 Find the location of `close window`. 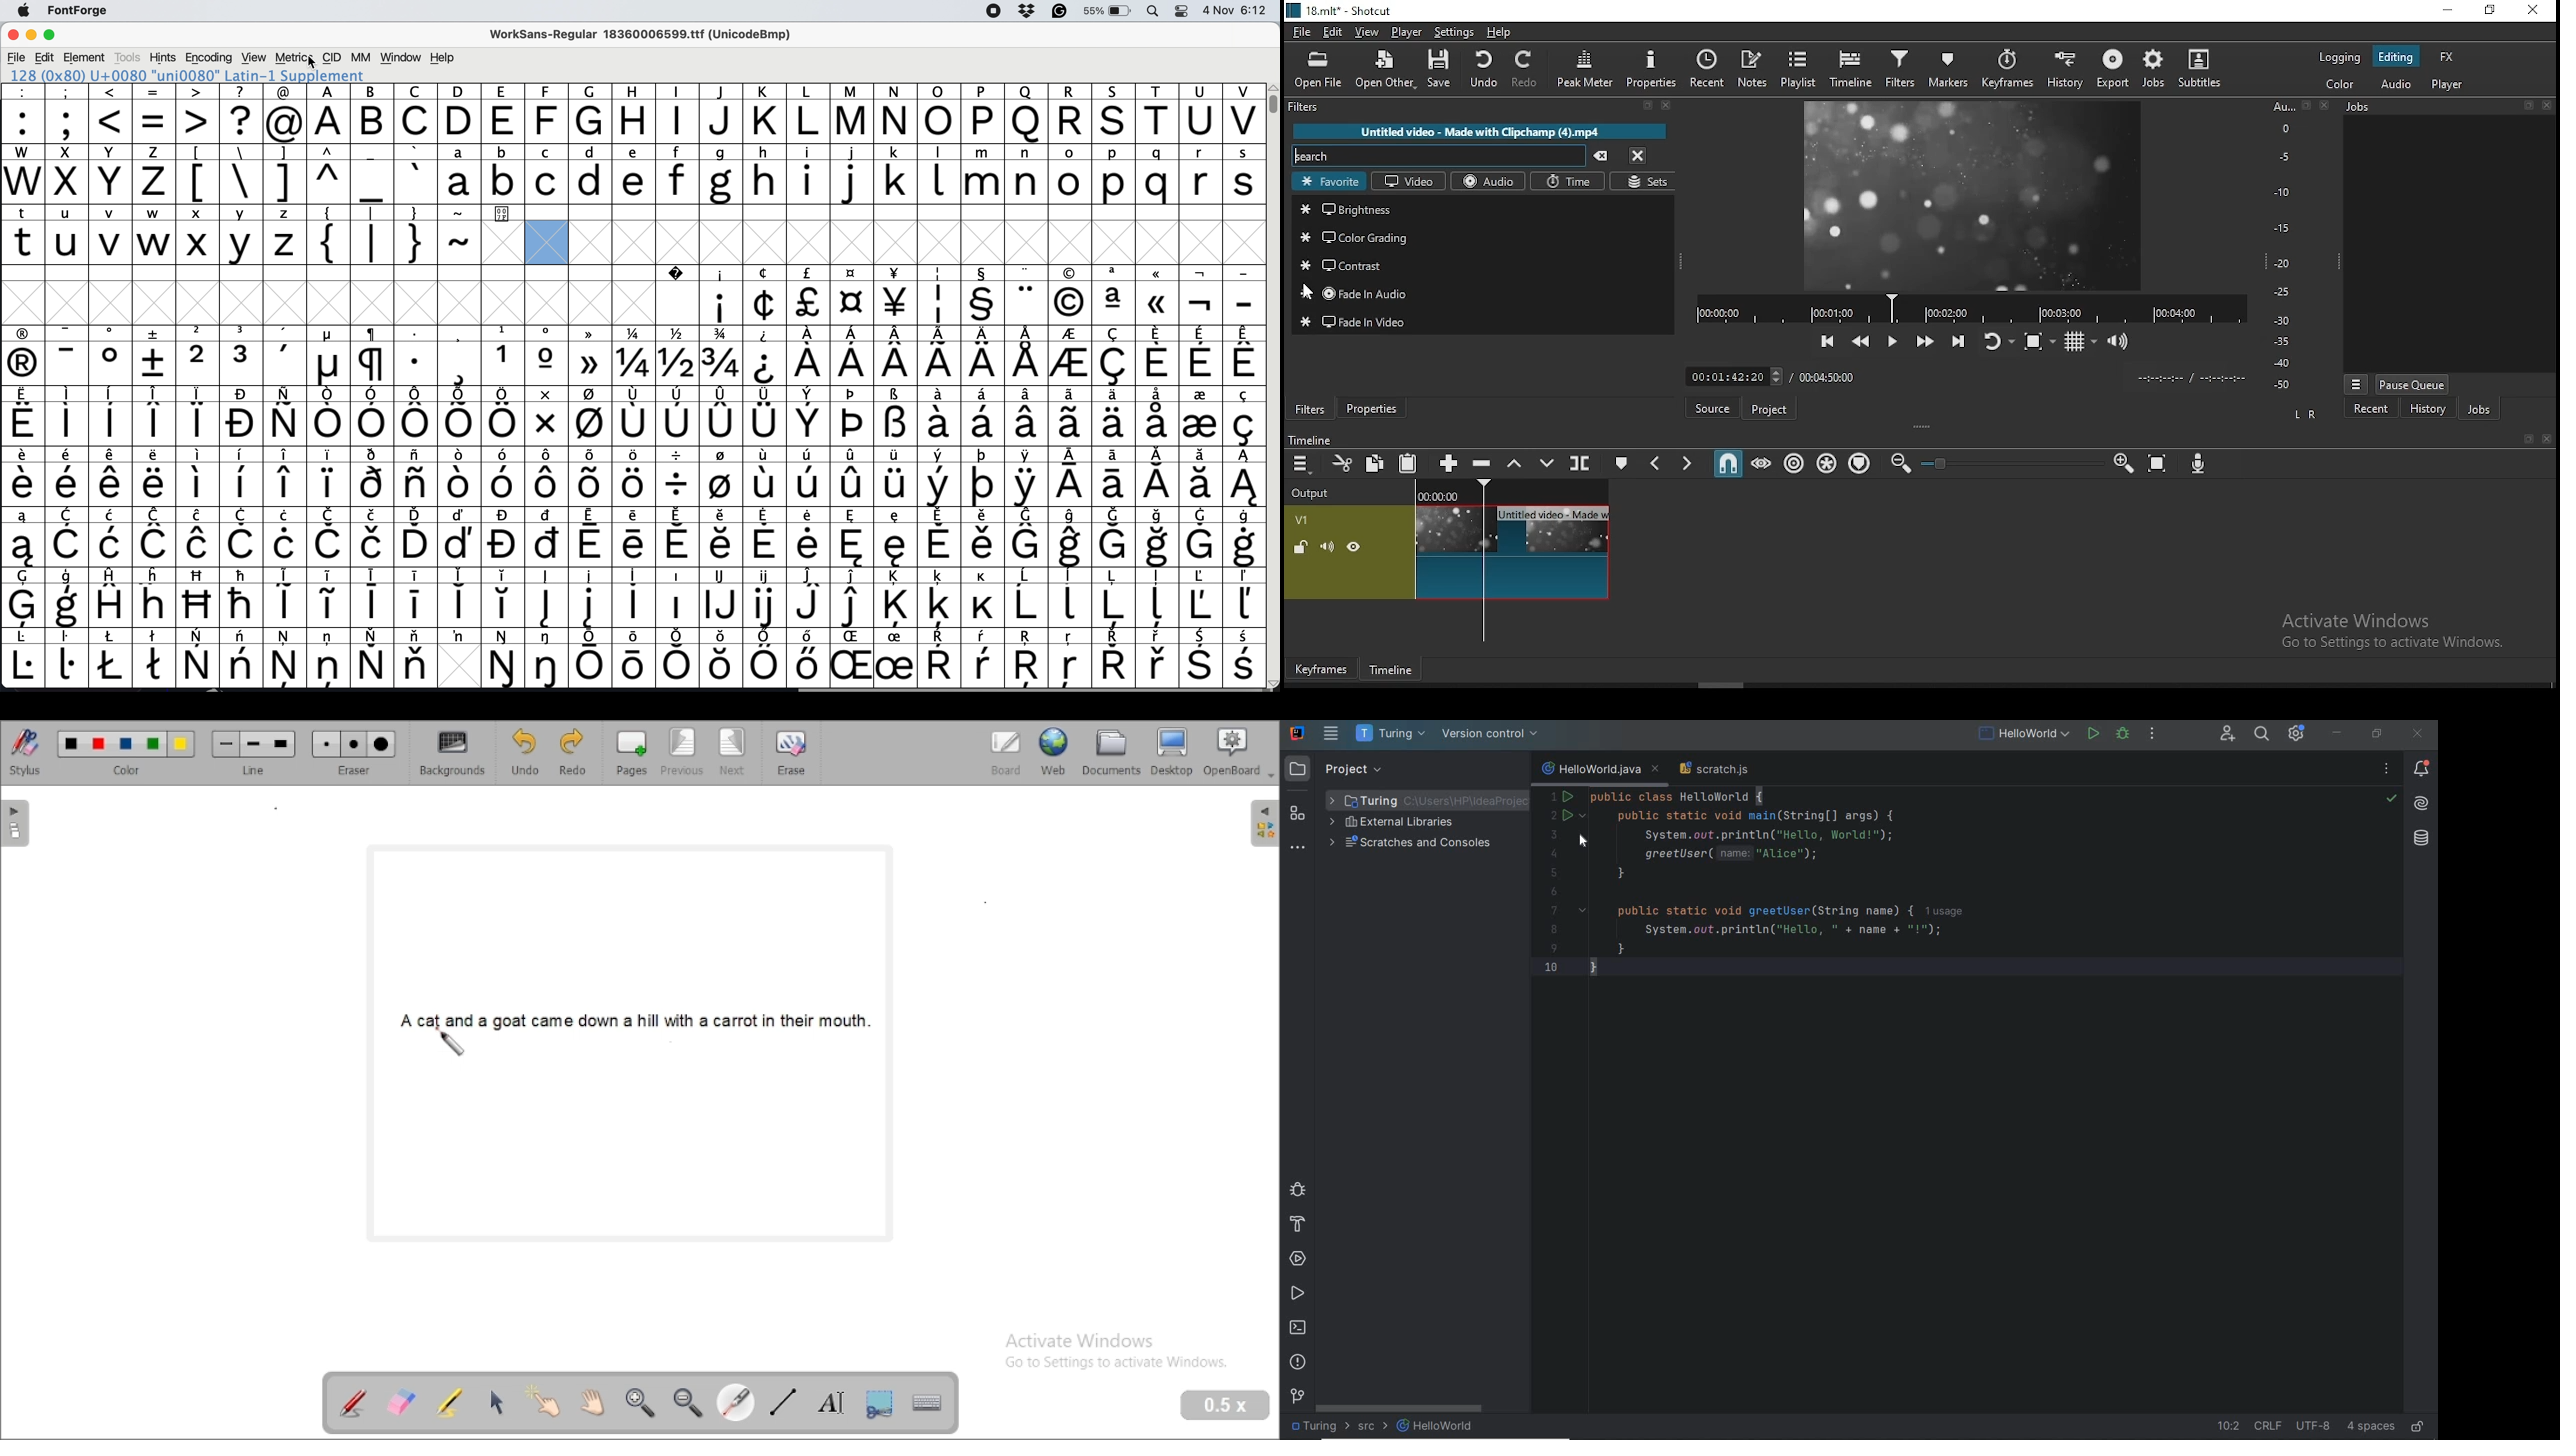

close window is located at coordinates (2530, 12).